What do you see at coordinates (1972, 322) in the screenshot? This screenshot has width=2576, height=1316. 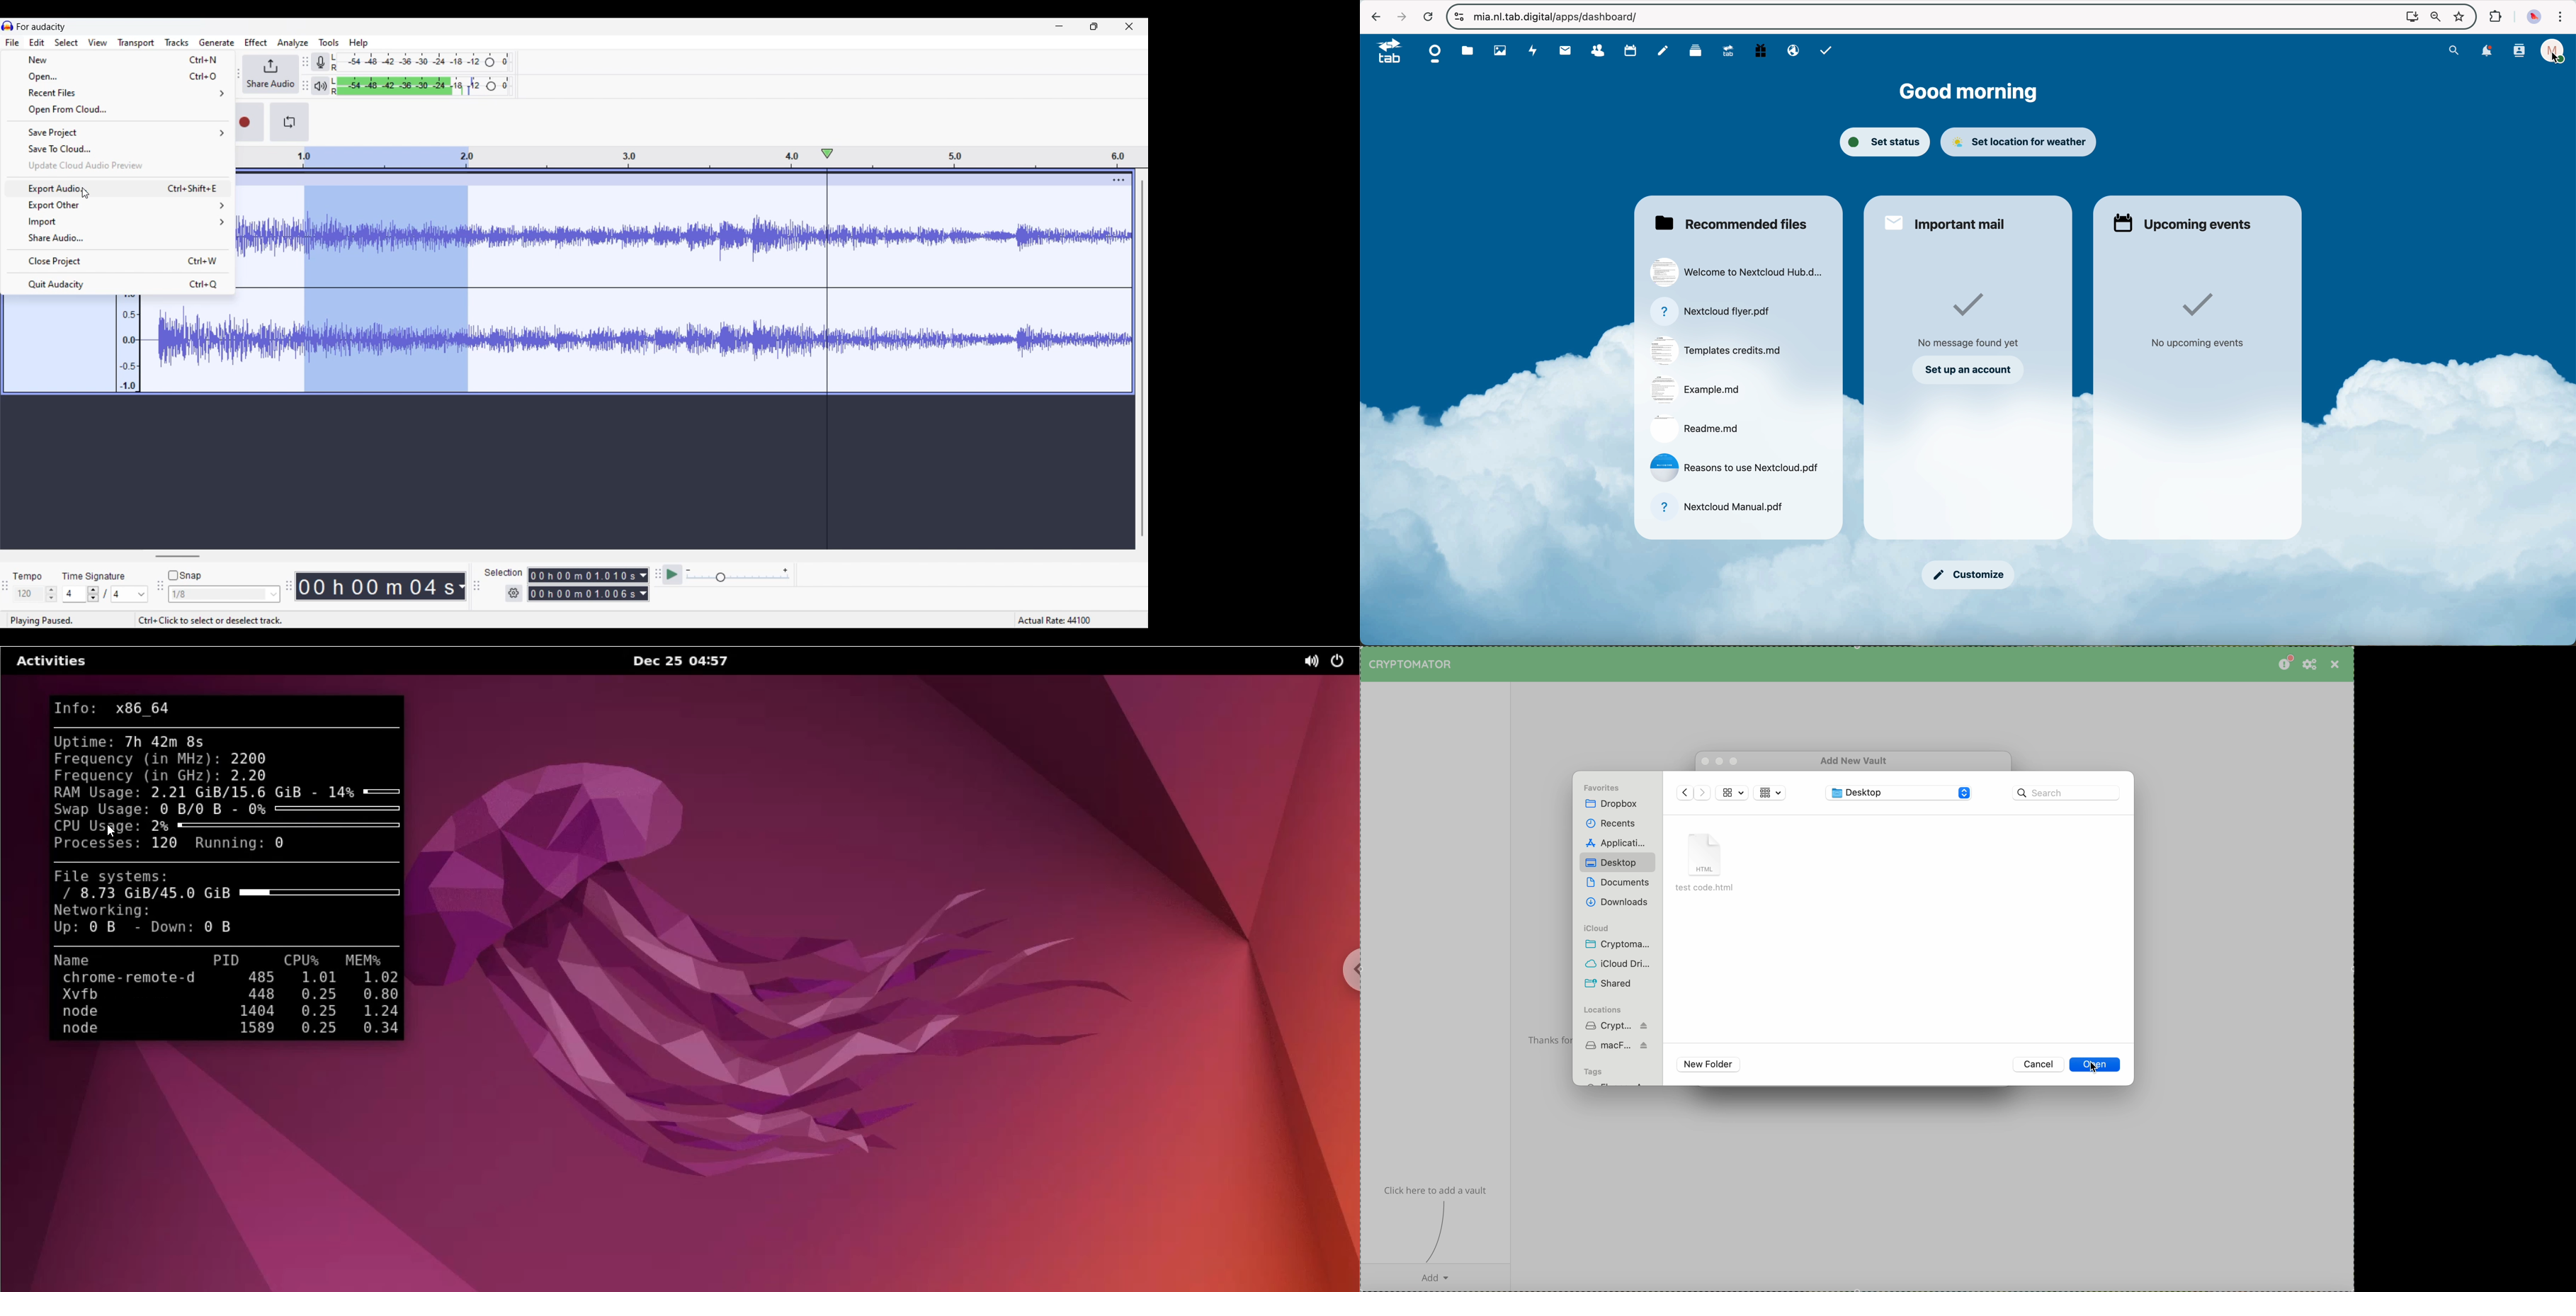 I see `no messages found yet` at bounding box center [1972, 322].